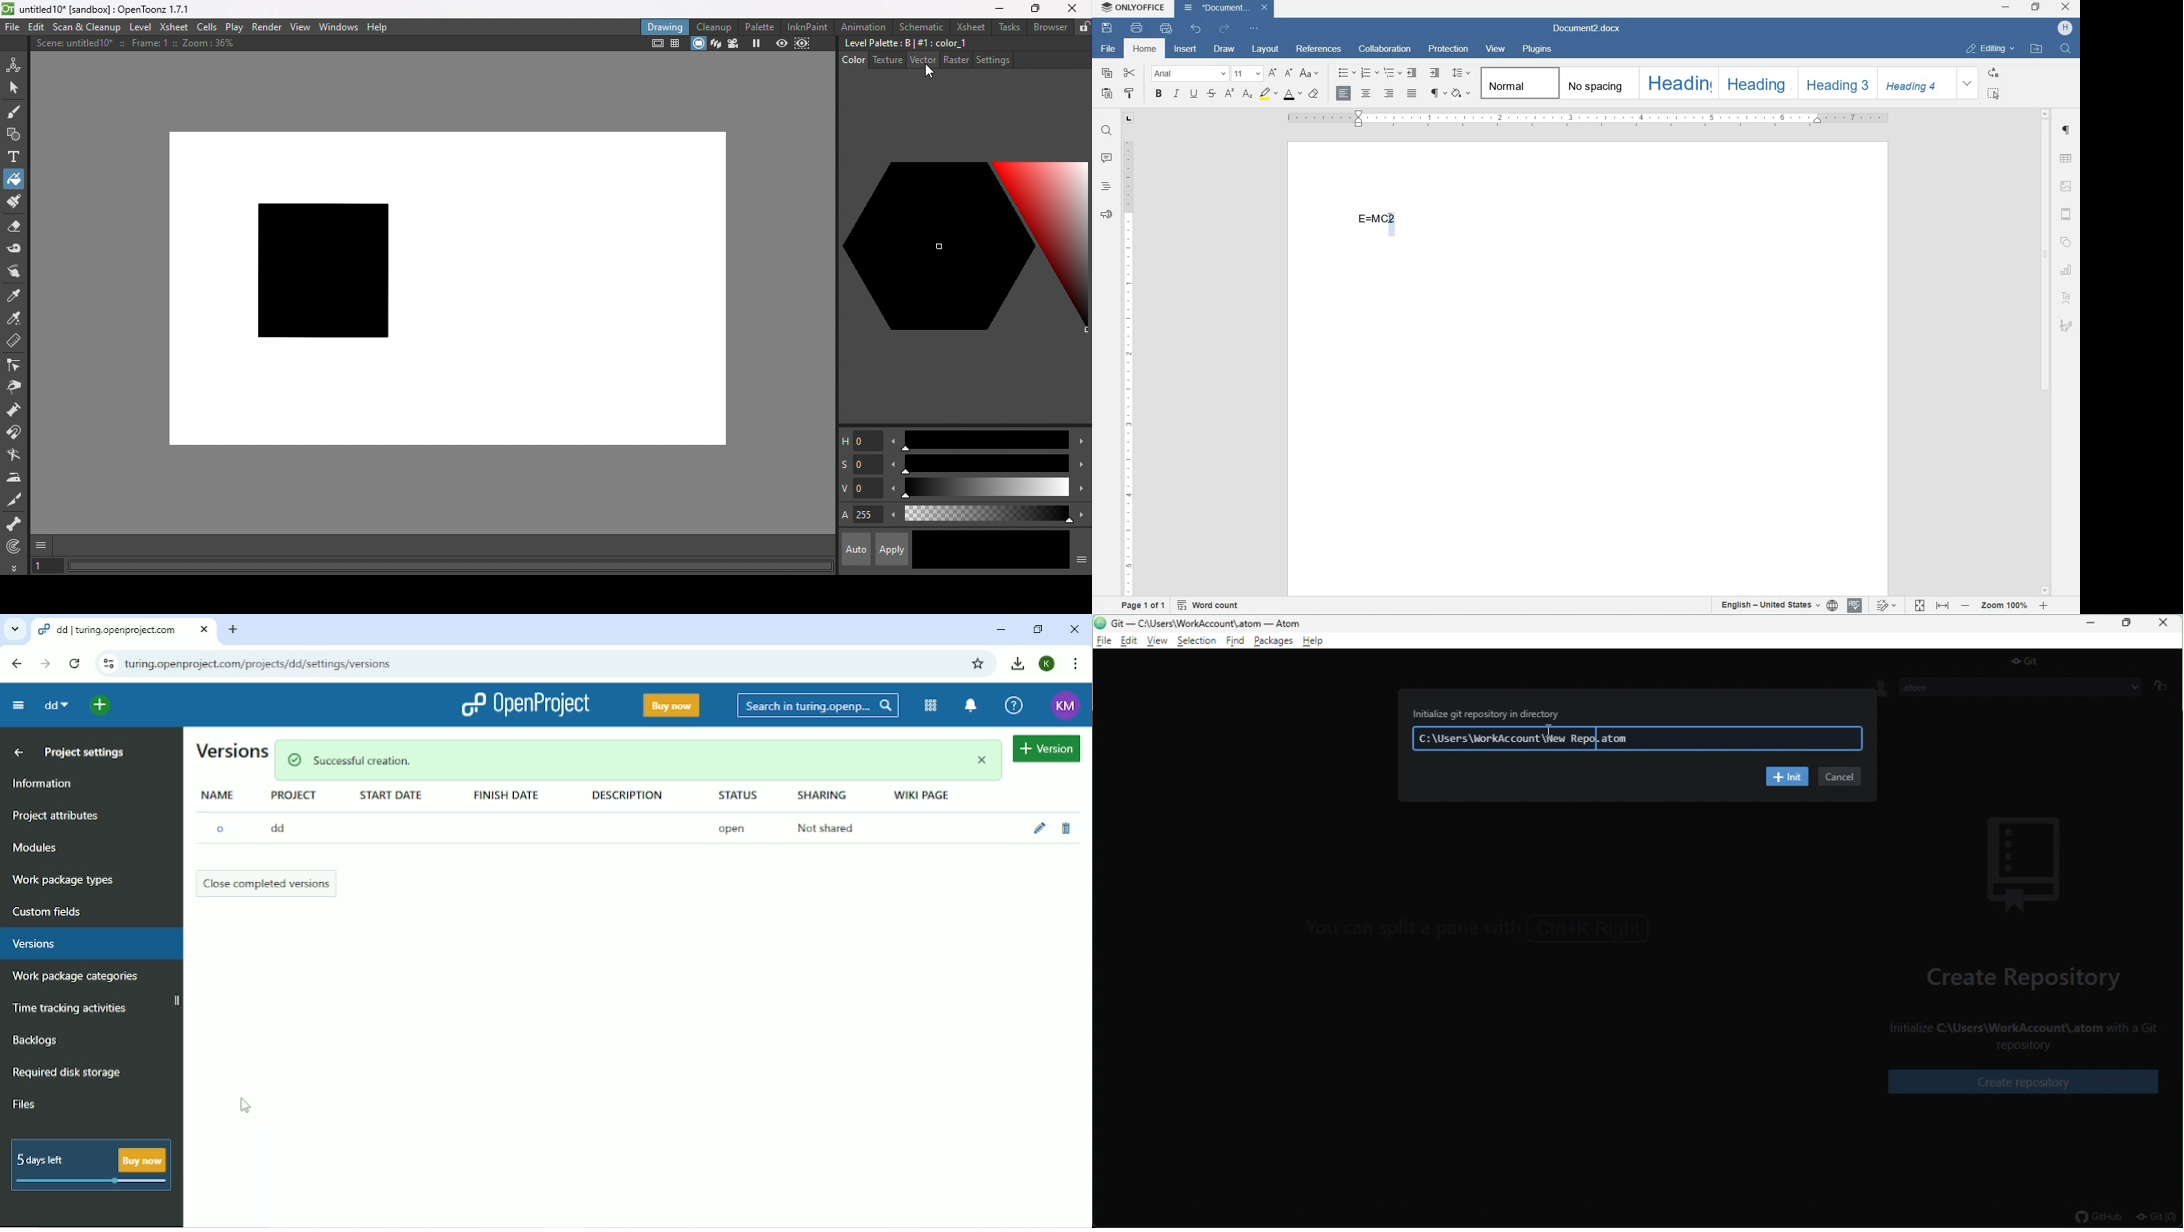 This screenshot has height=1232, width=2184. What do you see at coordinates (761, 27) in the screenshot?
I see `Palette` at bounding box center [761, 27].